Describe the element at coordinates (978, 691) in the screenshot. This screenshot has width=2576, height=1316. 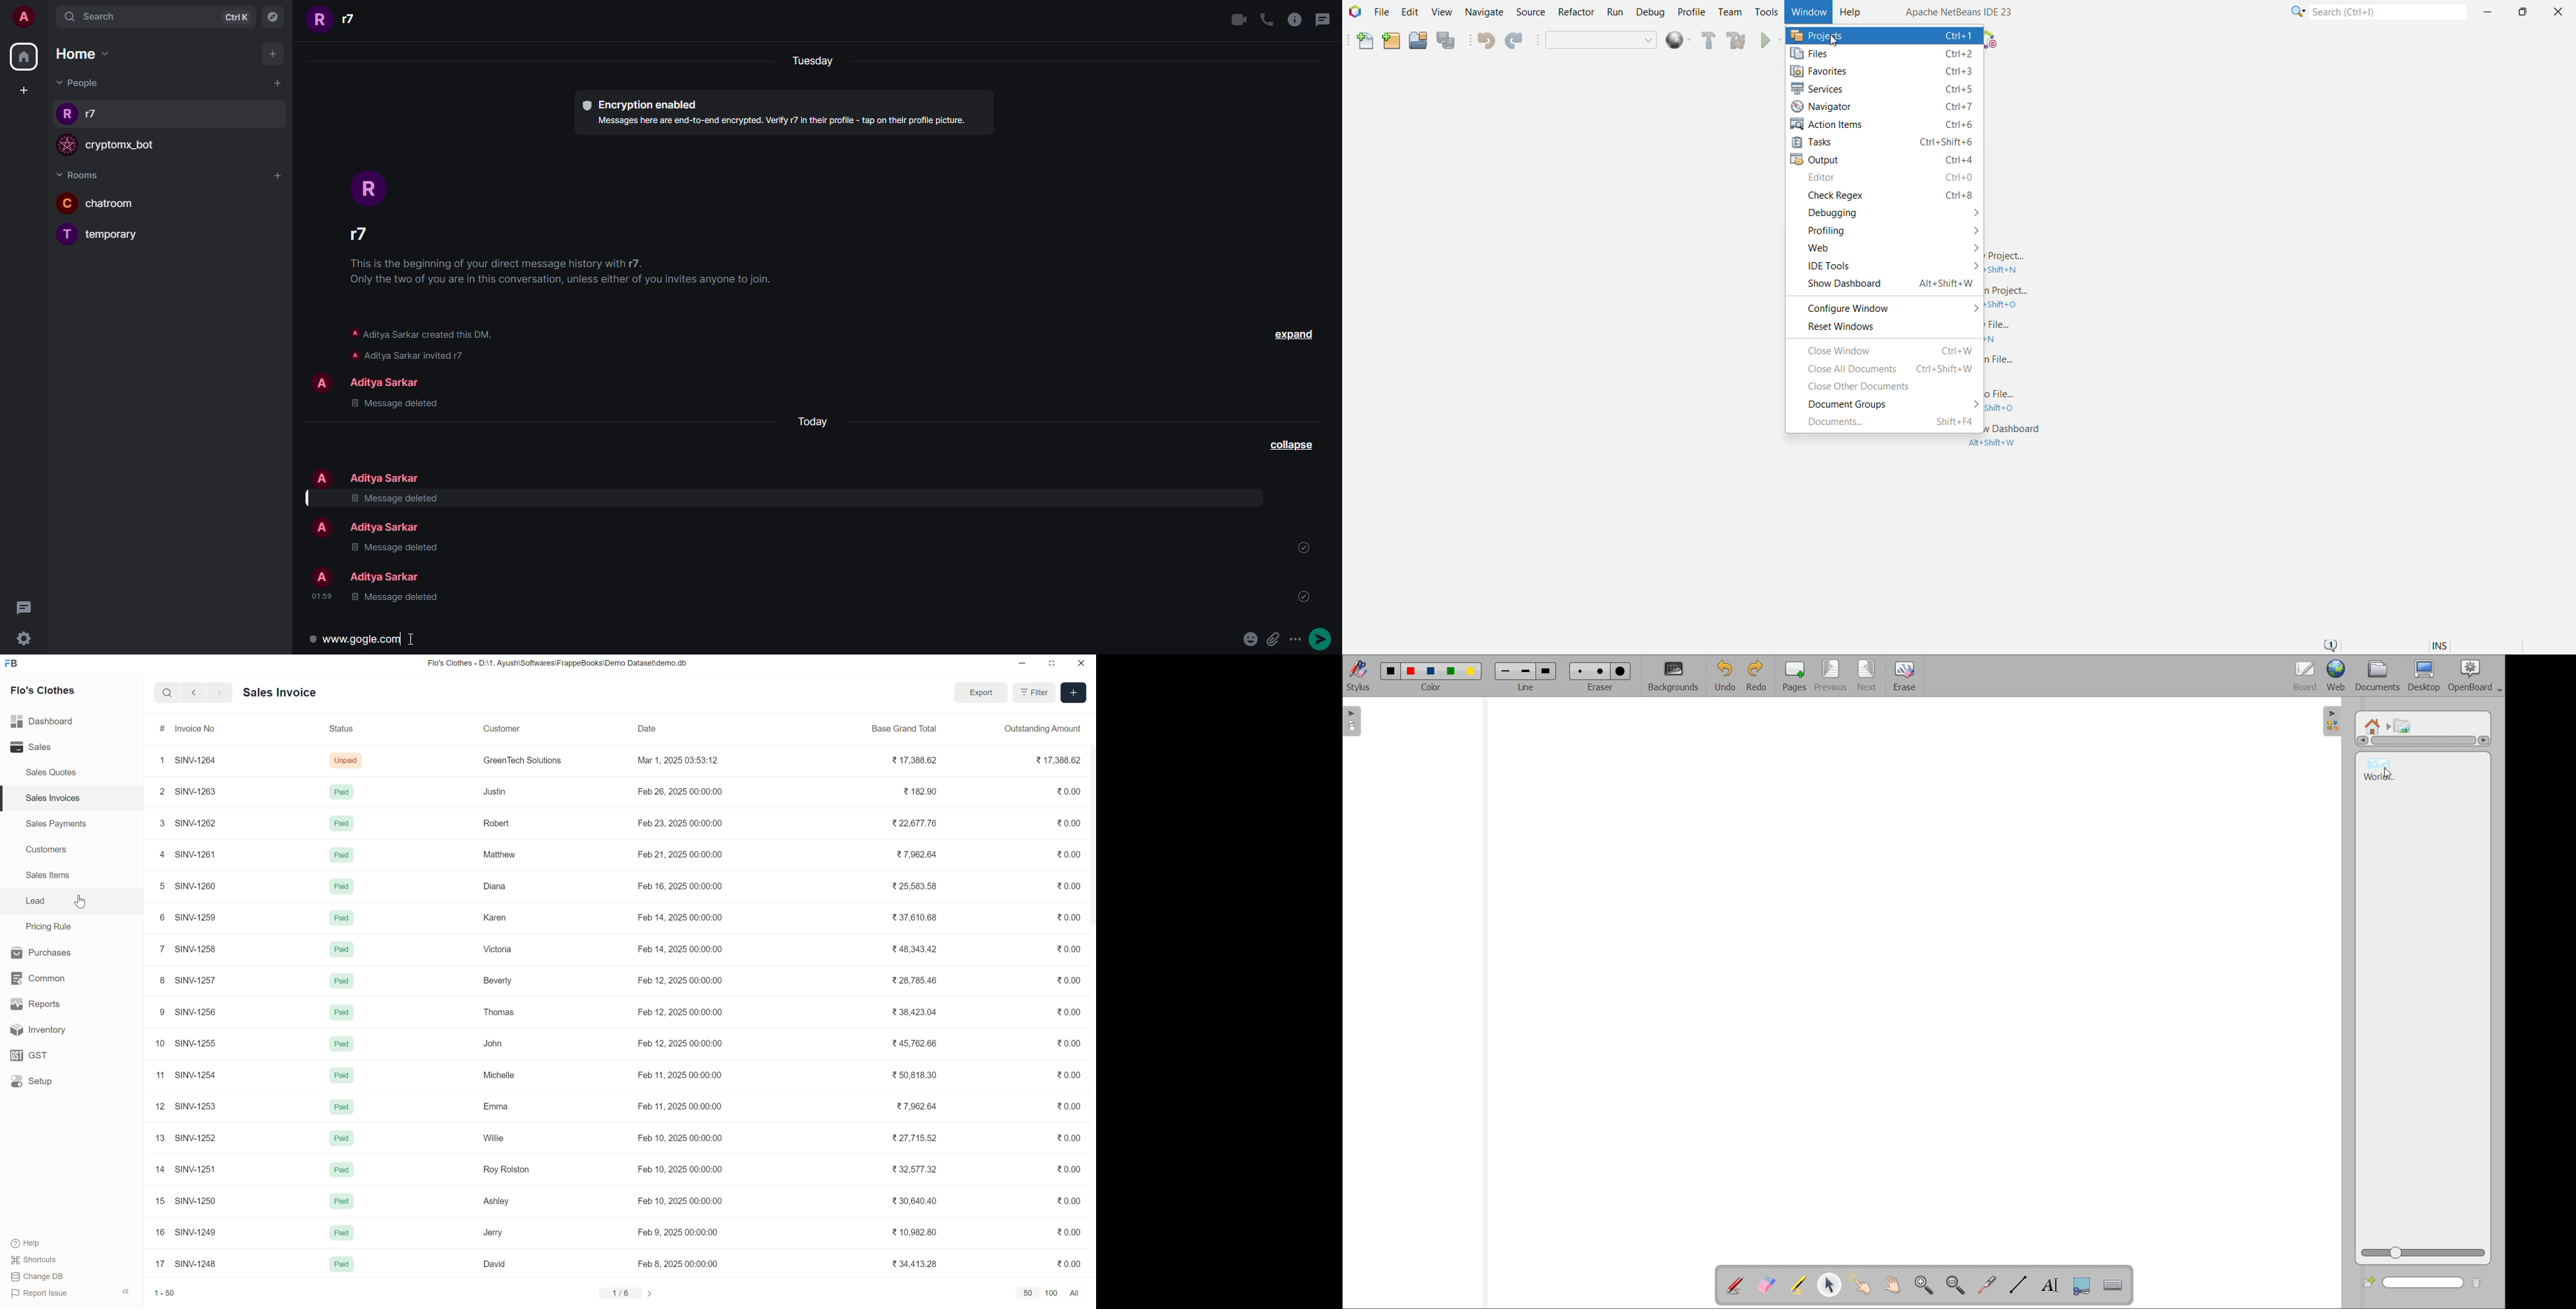
I see `Export` at that location.